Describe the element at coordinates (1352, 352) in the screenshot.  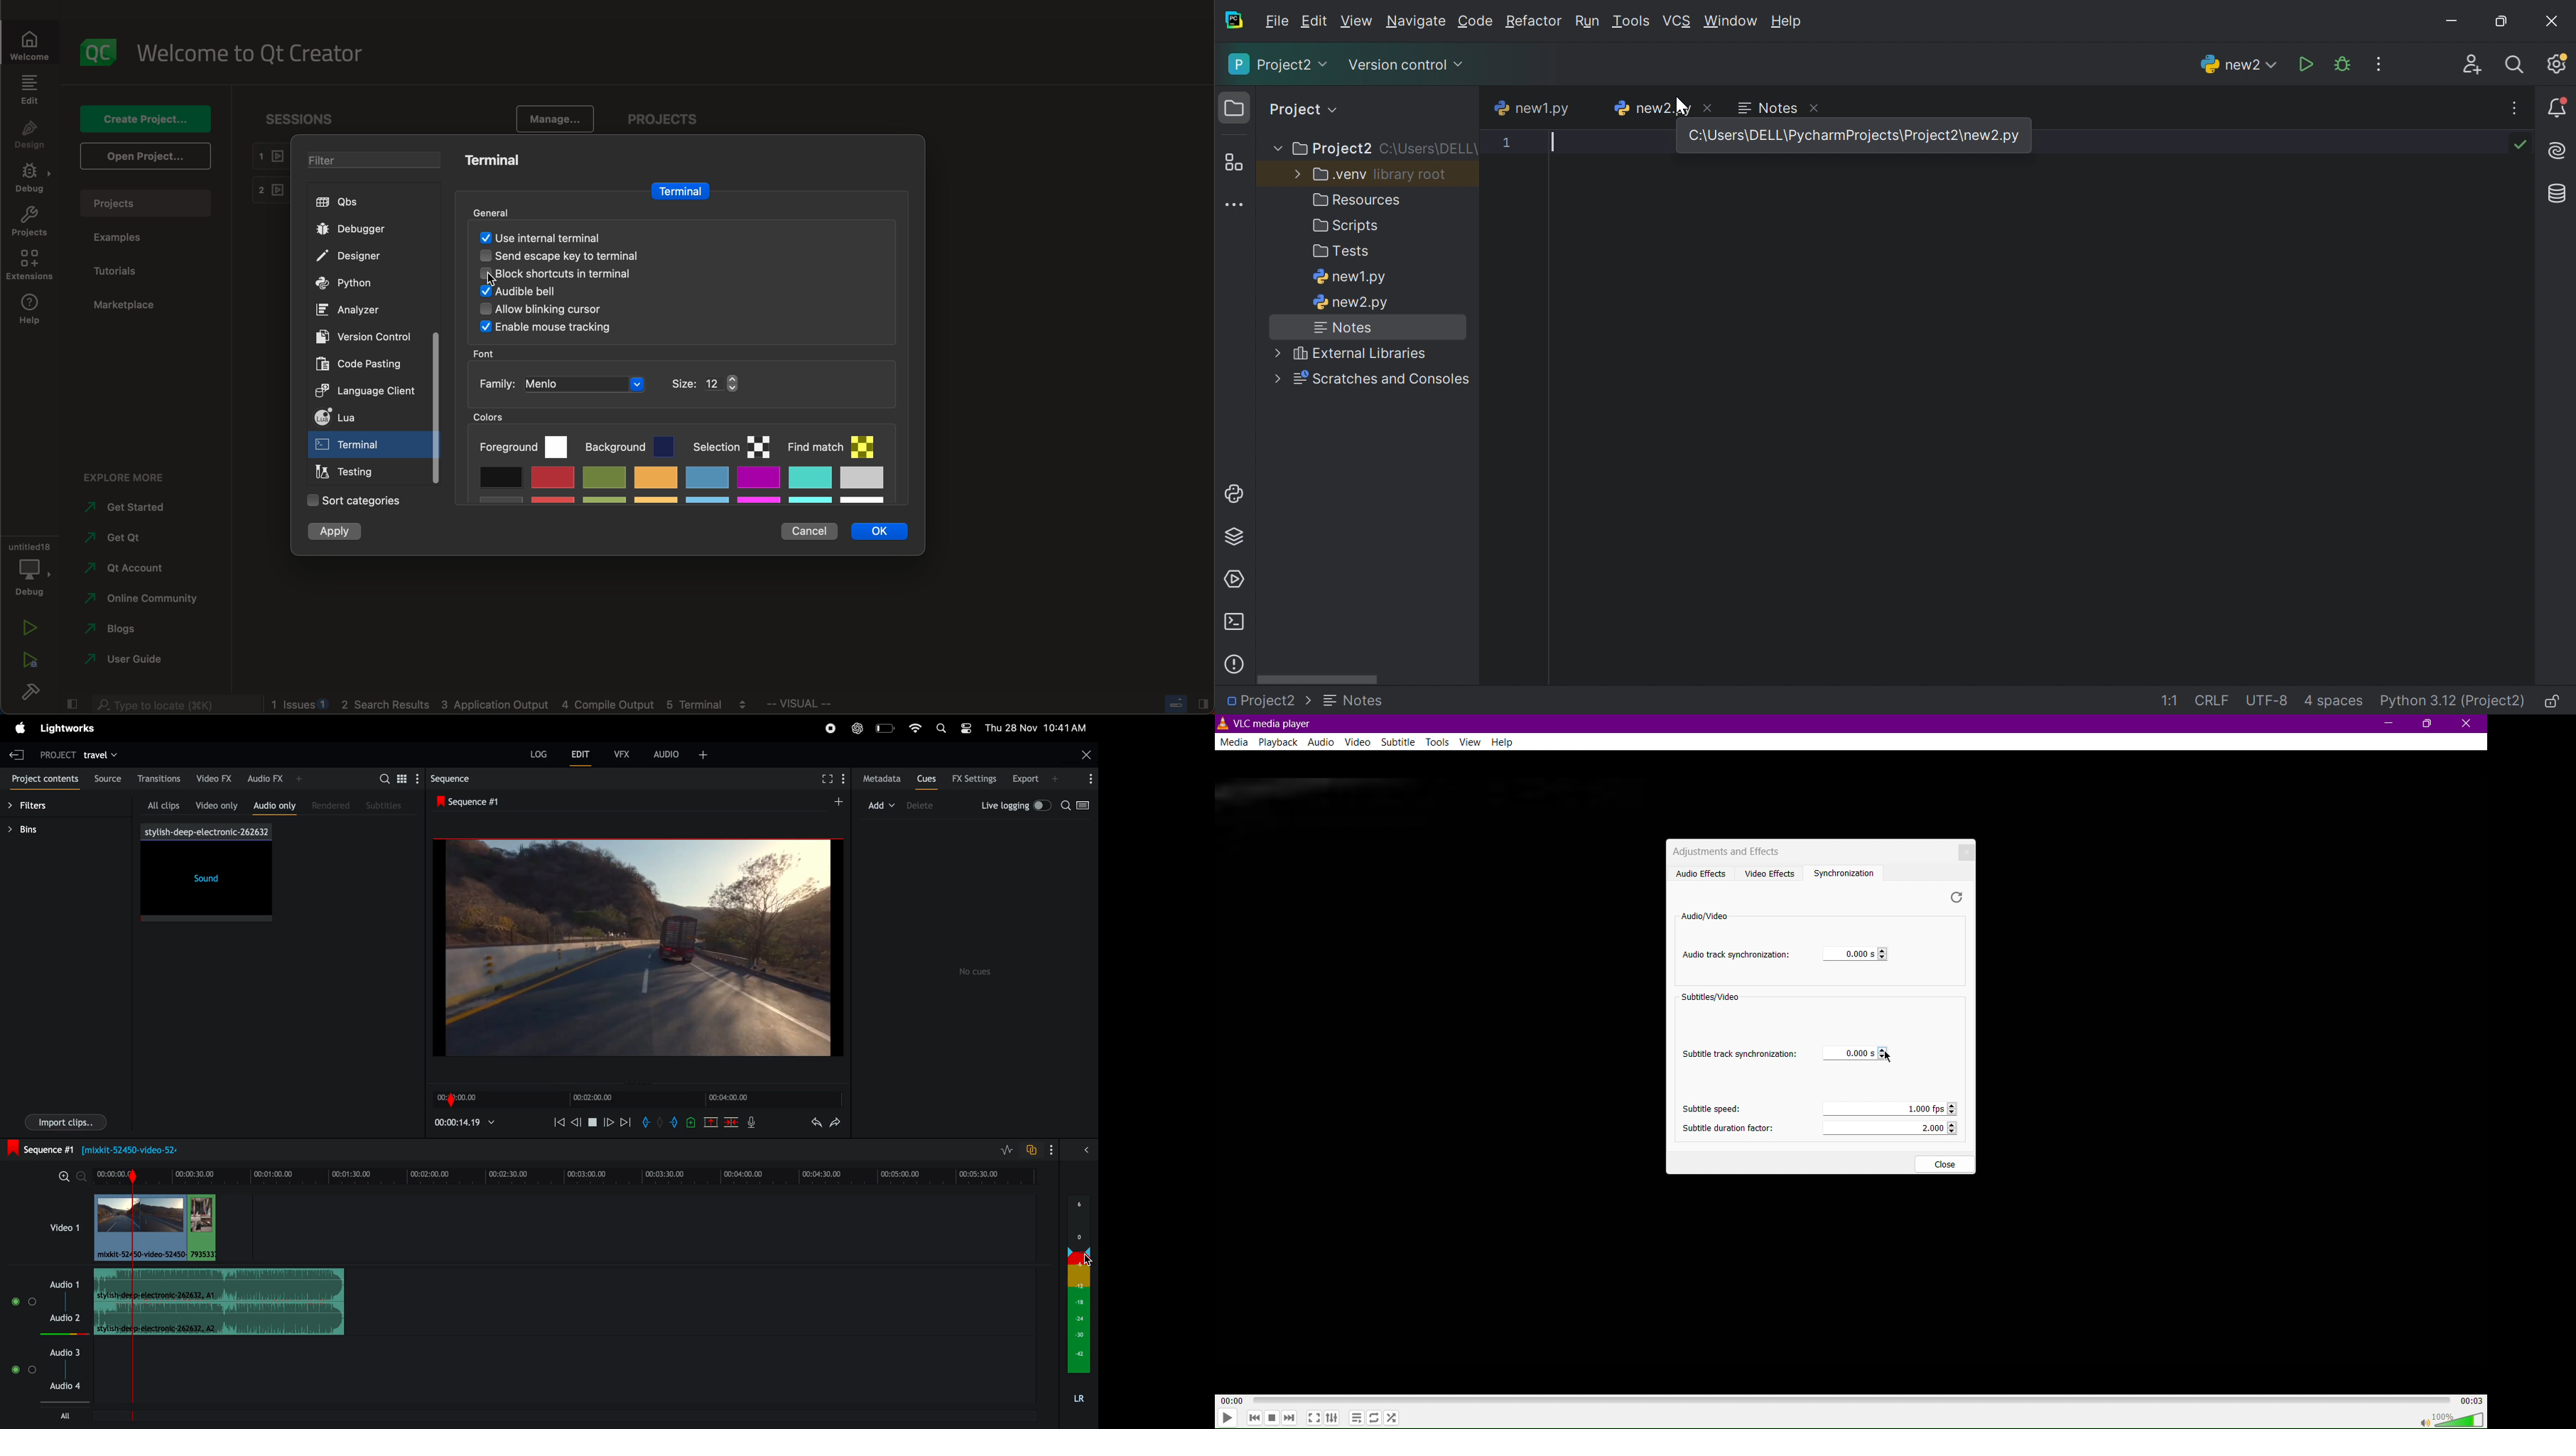
I see `External libraries` at that location.